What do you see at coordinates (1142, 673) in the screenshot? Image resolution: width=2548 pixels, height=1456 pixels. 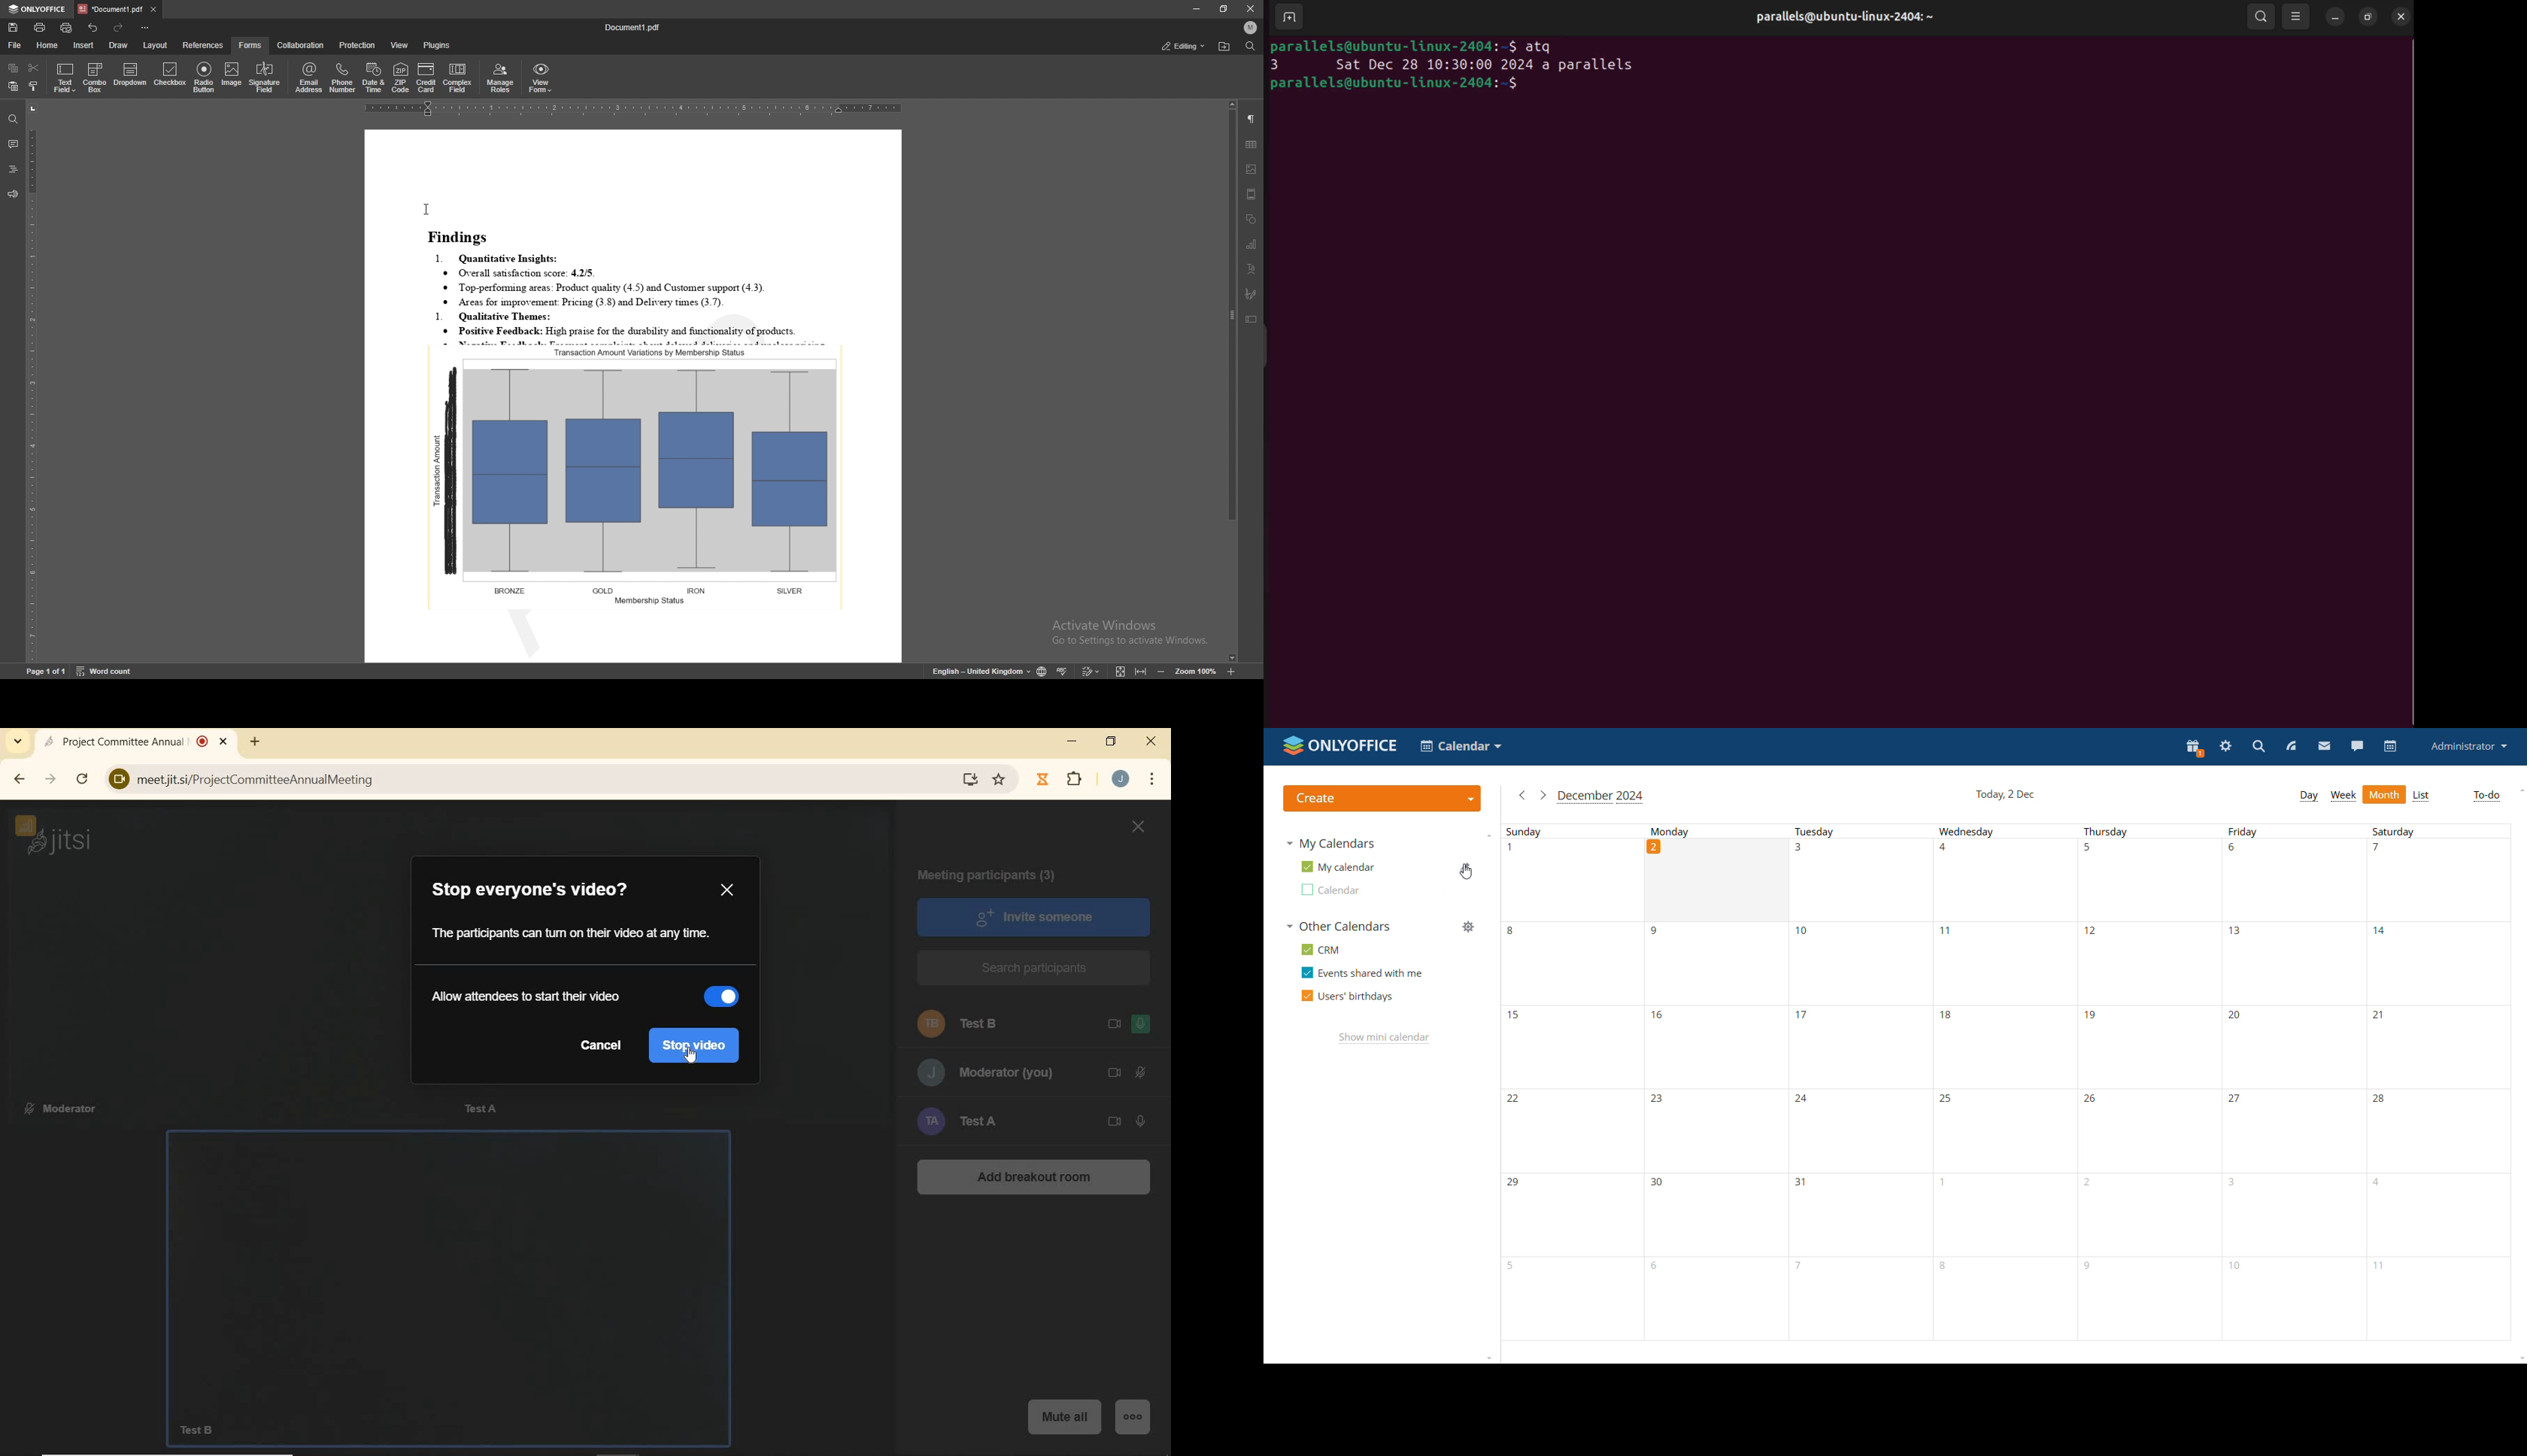 I see `fit to width` at bounding box center [1142, 673].